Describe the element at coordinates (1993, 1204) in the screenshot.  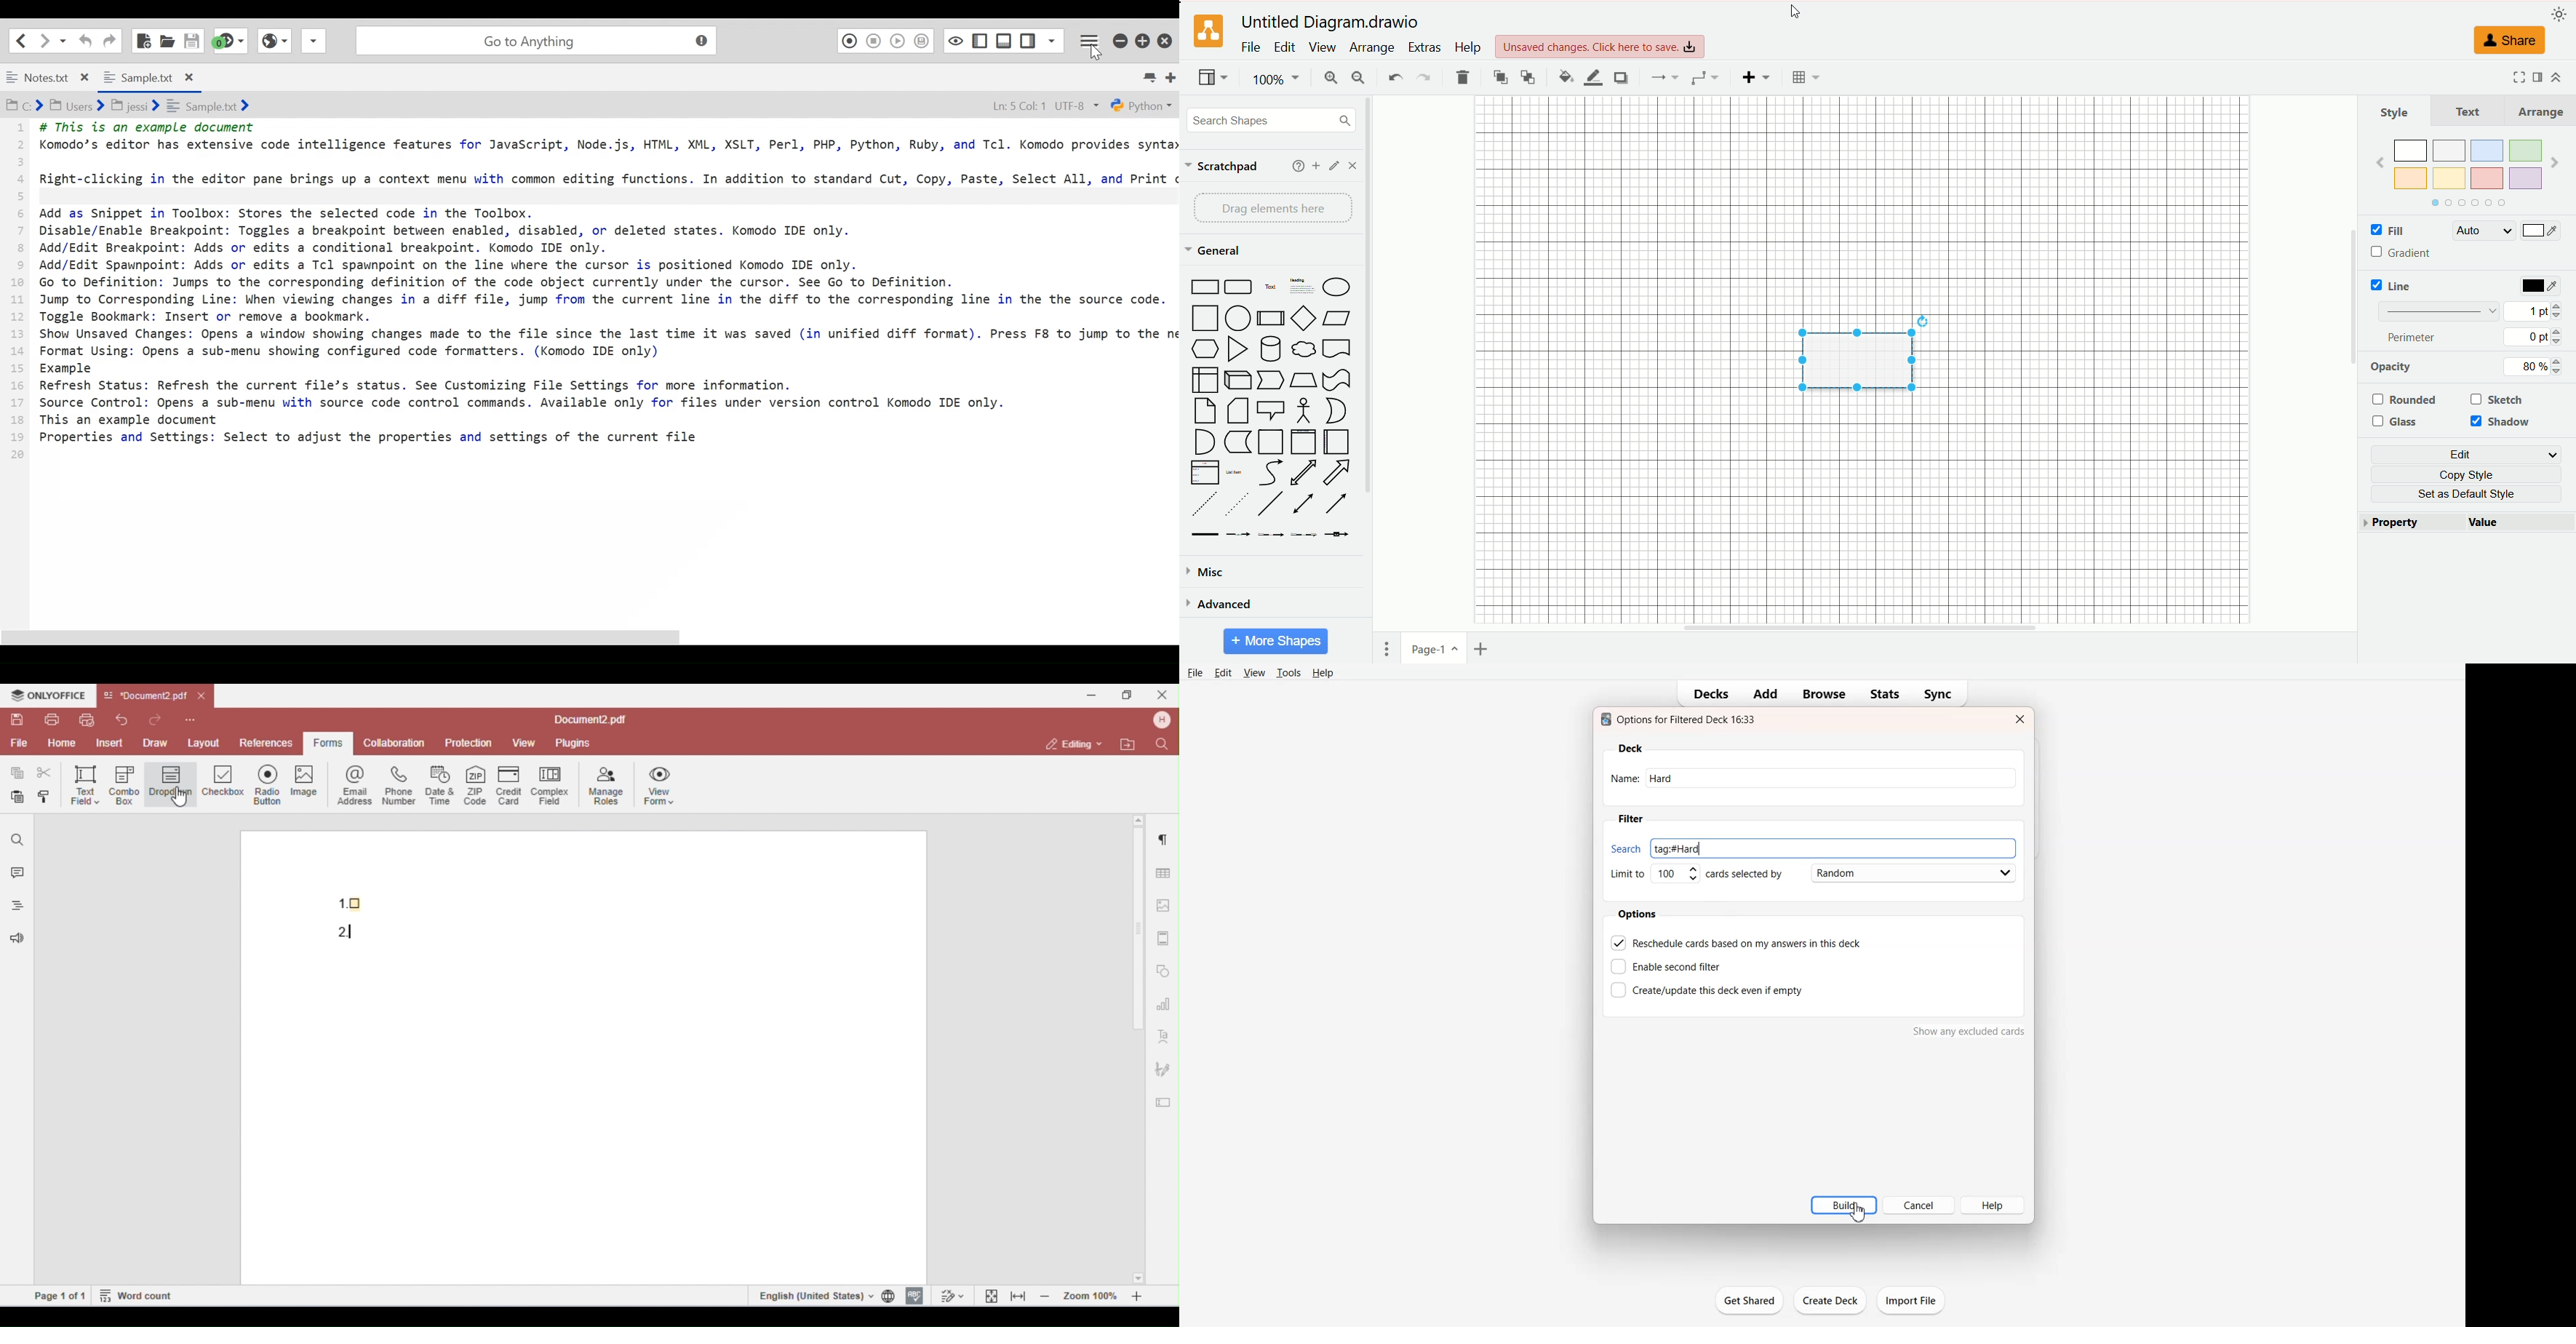
I see `Help` at that location.